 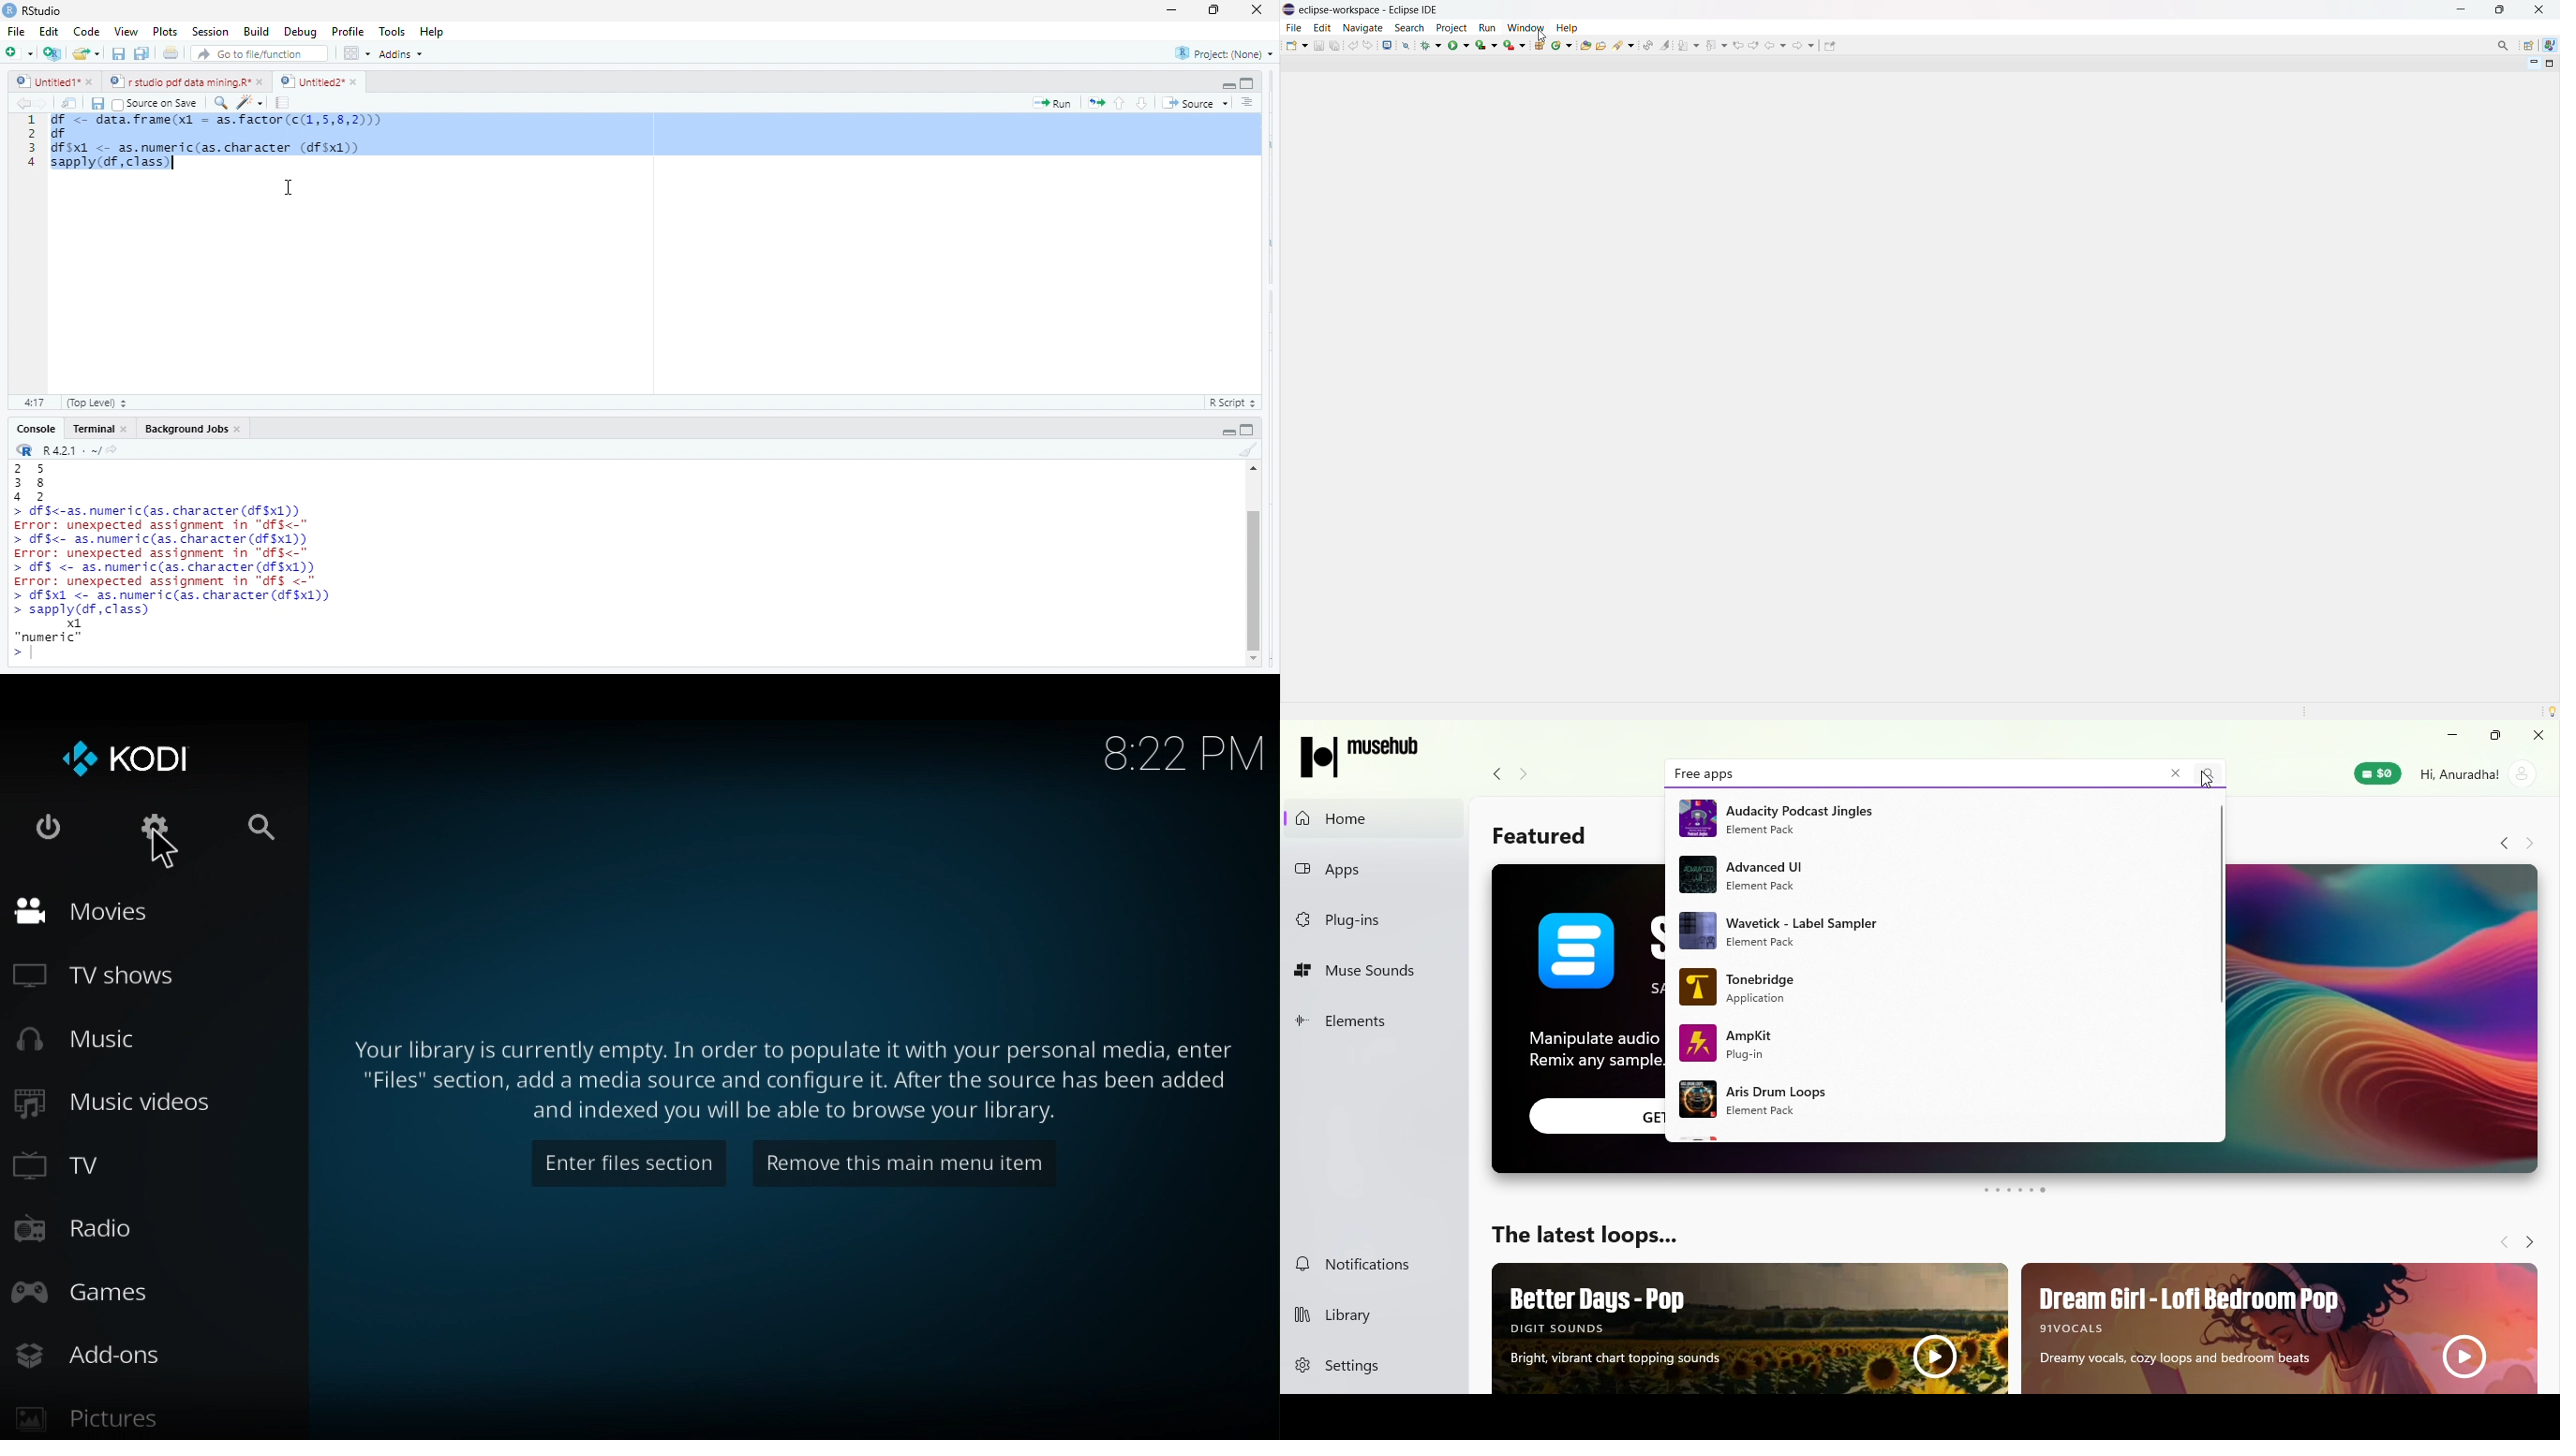 I want to click on maximize, so click(x=2499, y=10).